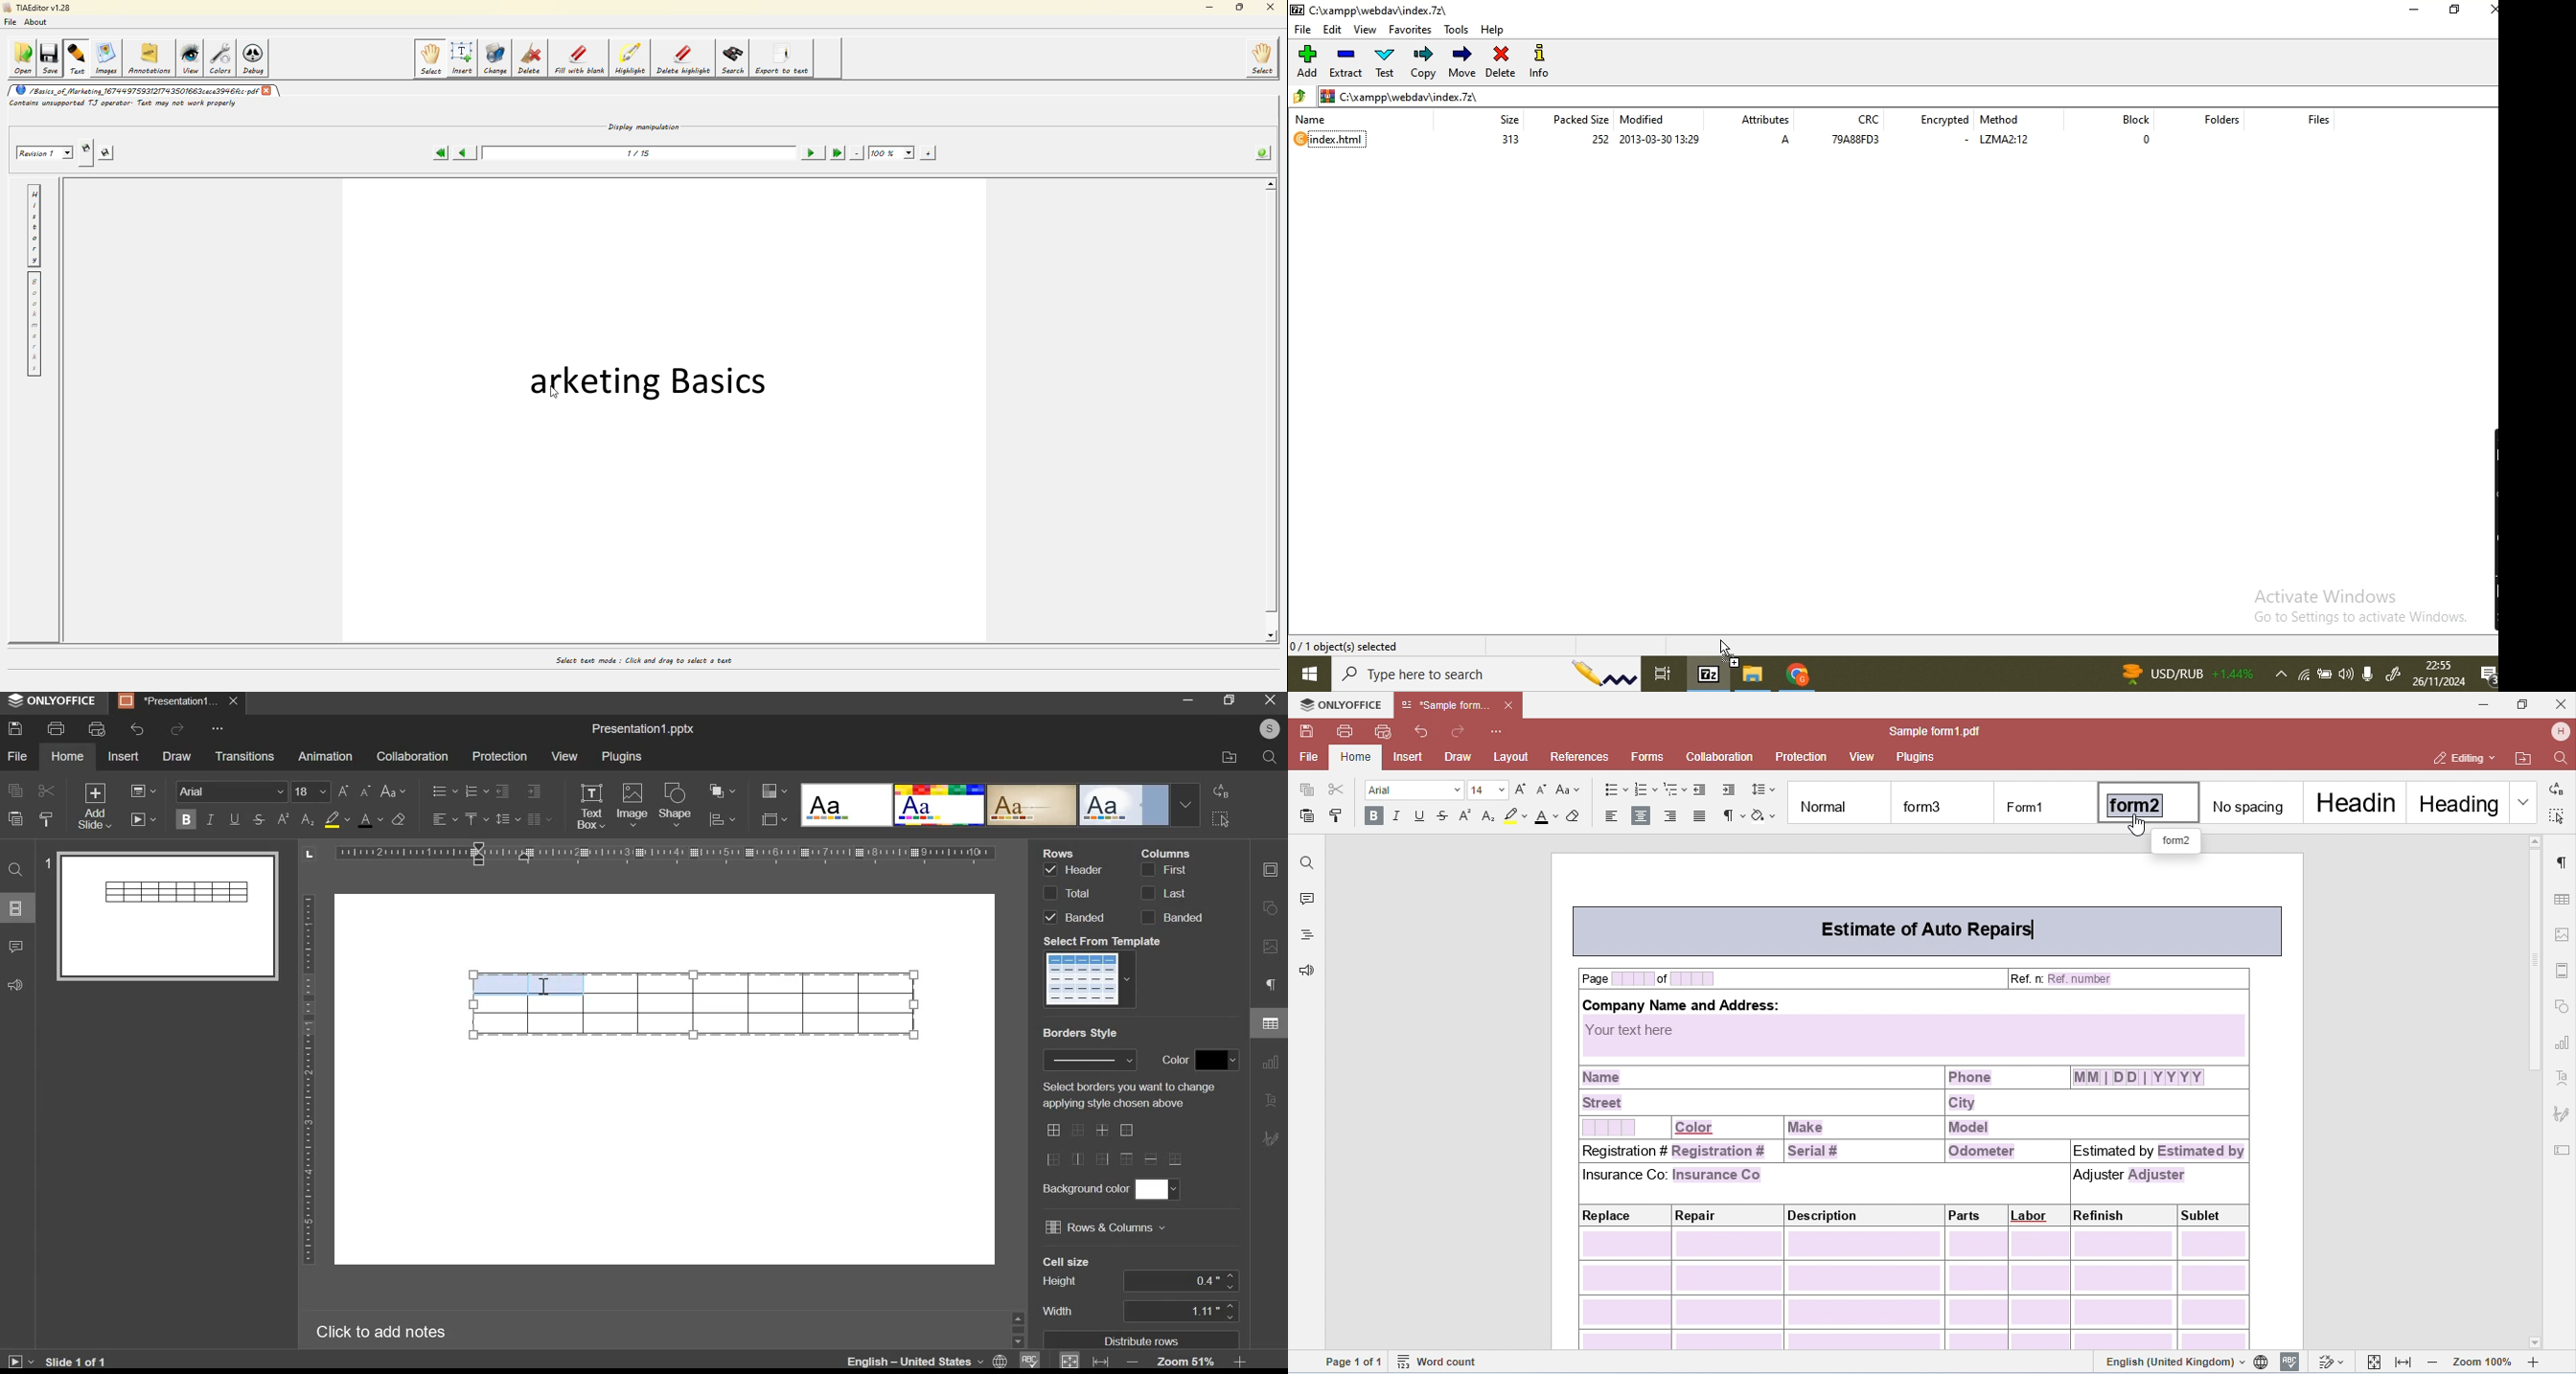  I want to click on find, so click(16, 870).